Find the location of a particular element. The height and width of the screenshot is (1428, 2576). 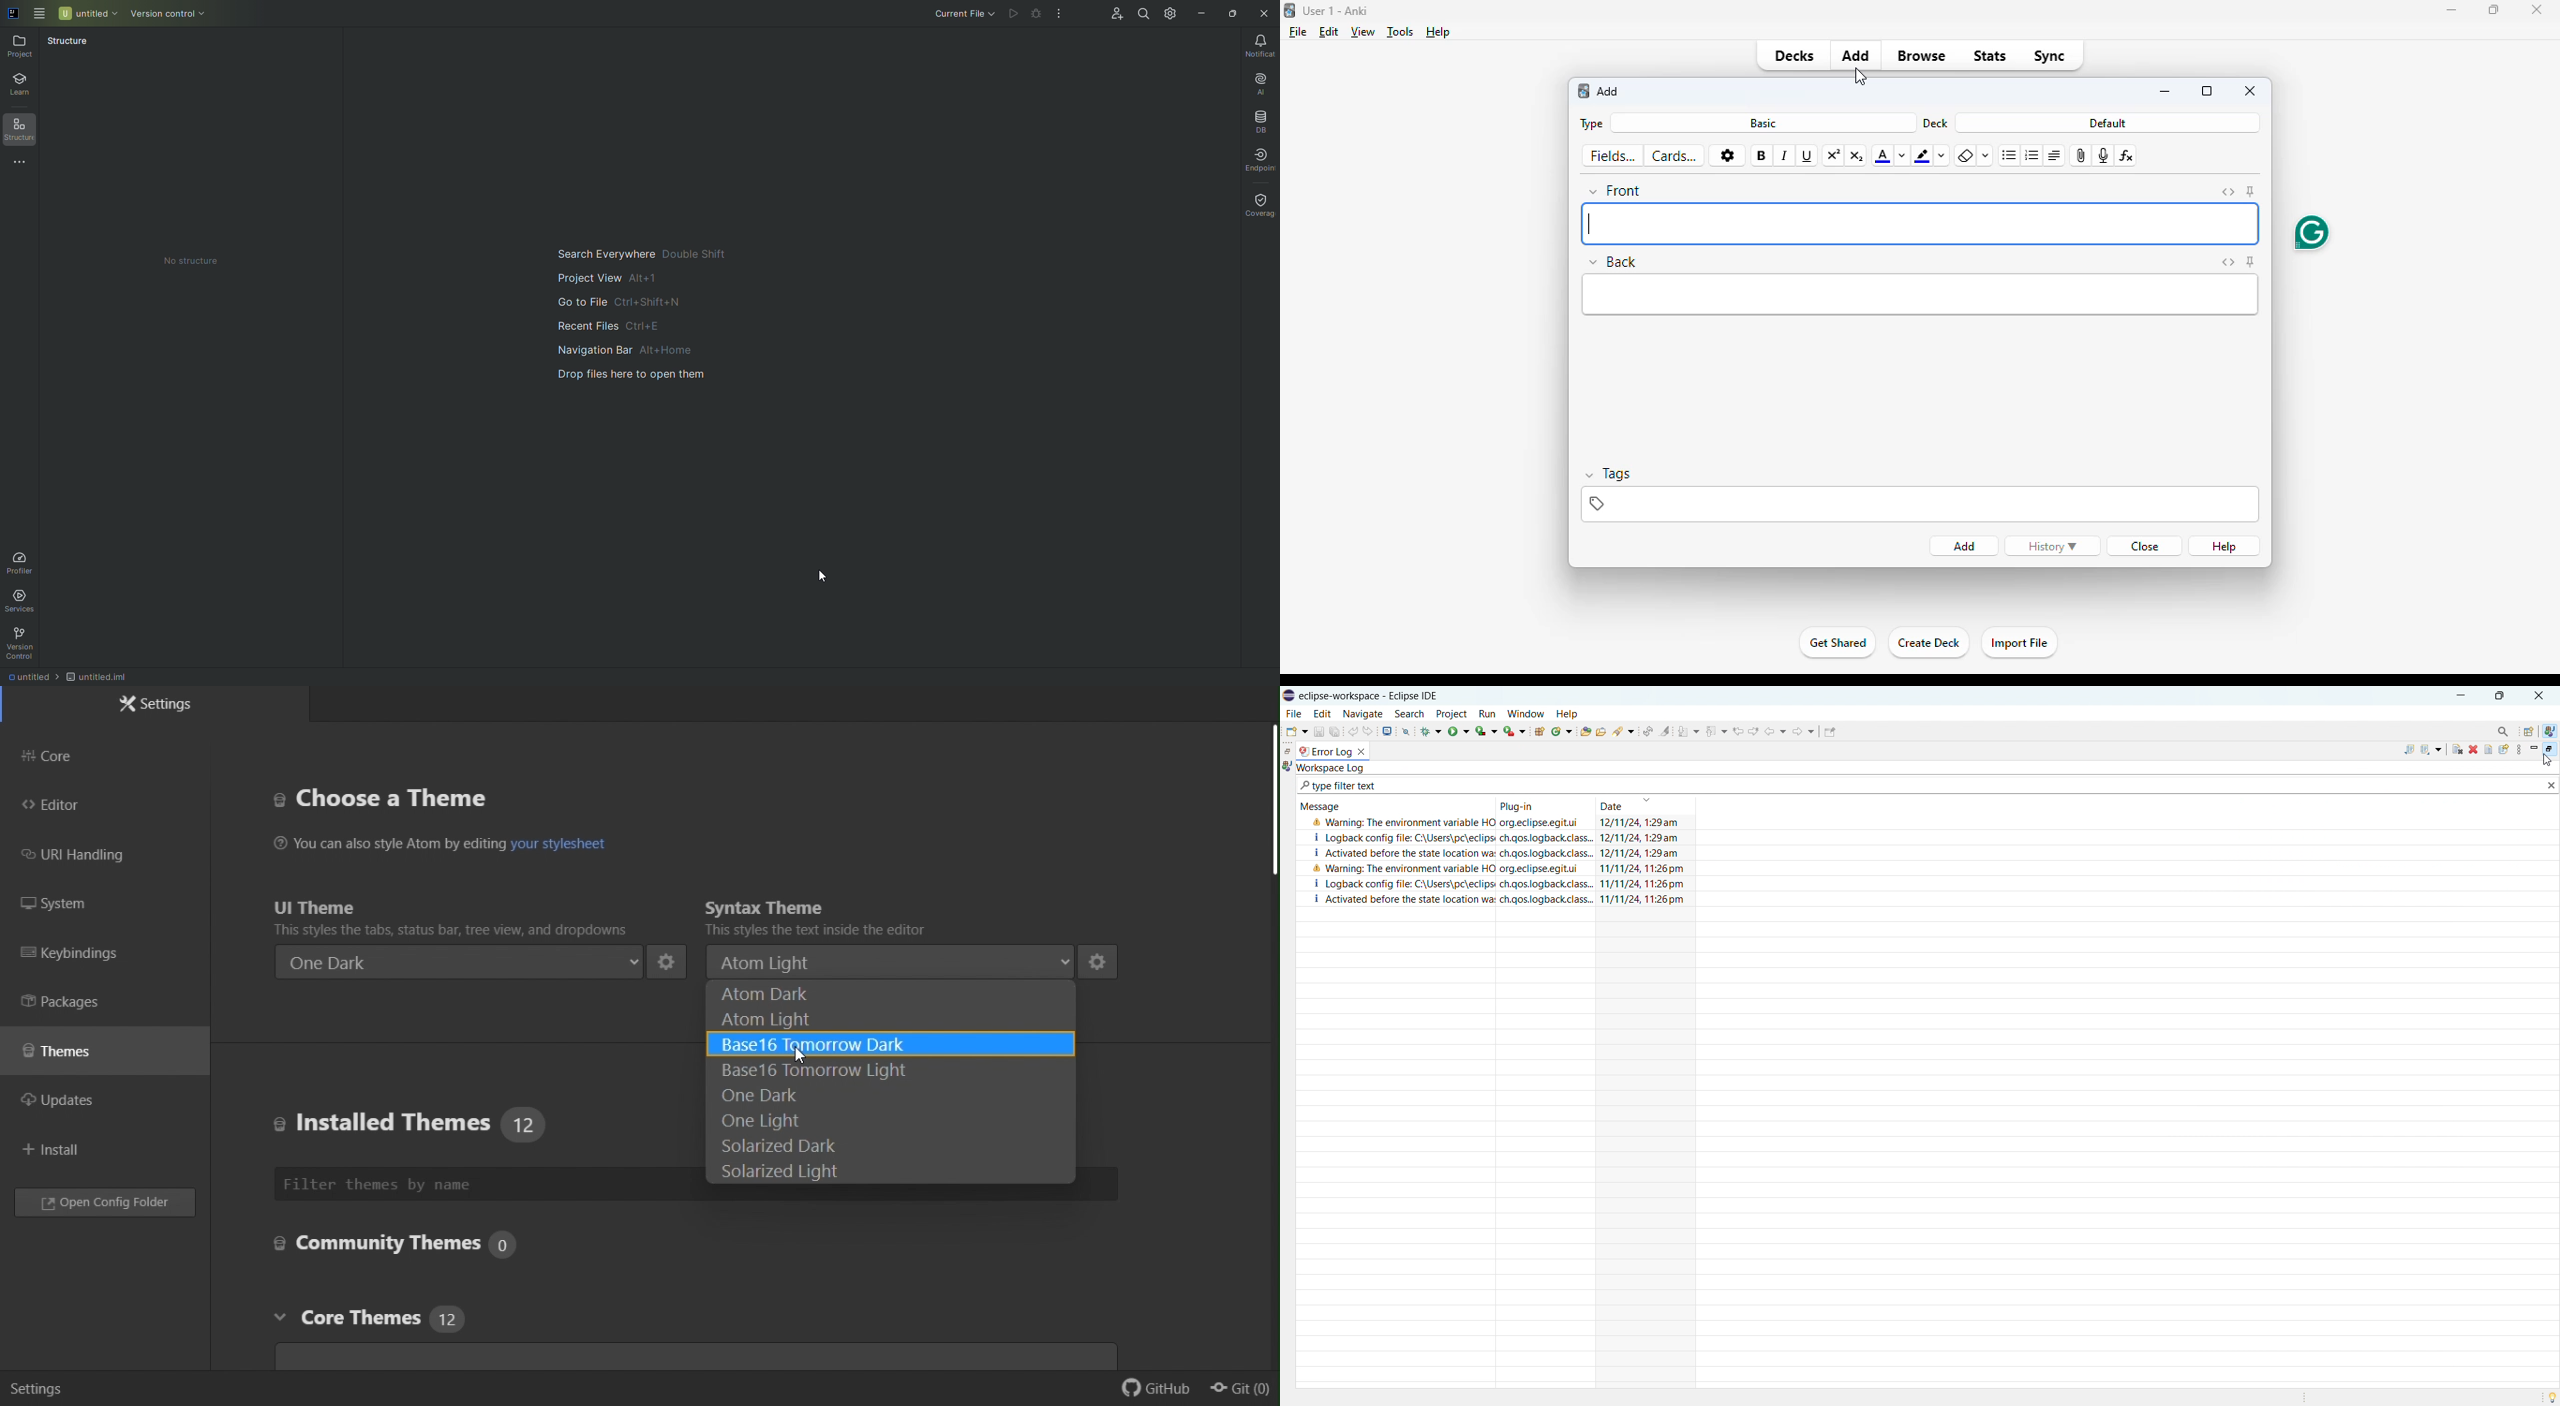

change color is located at coordinates (1902, 156).